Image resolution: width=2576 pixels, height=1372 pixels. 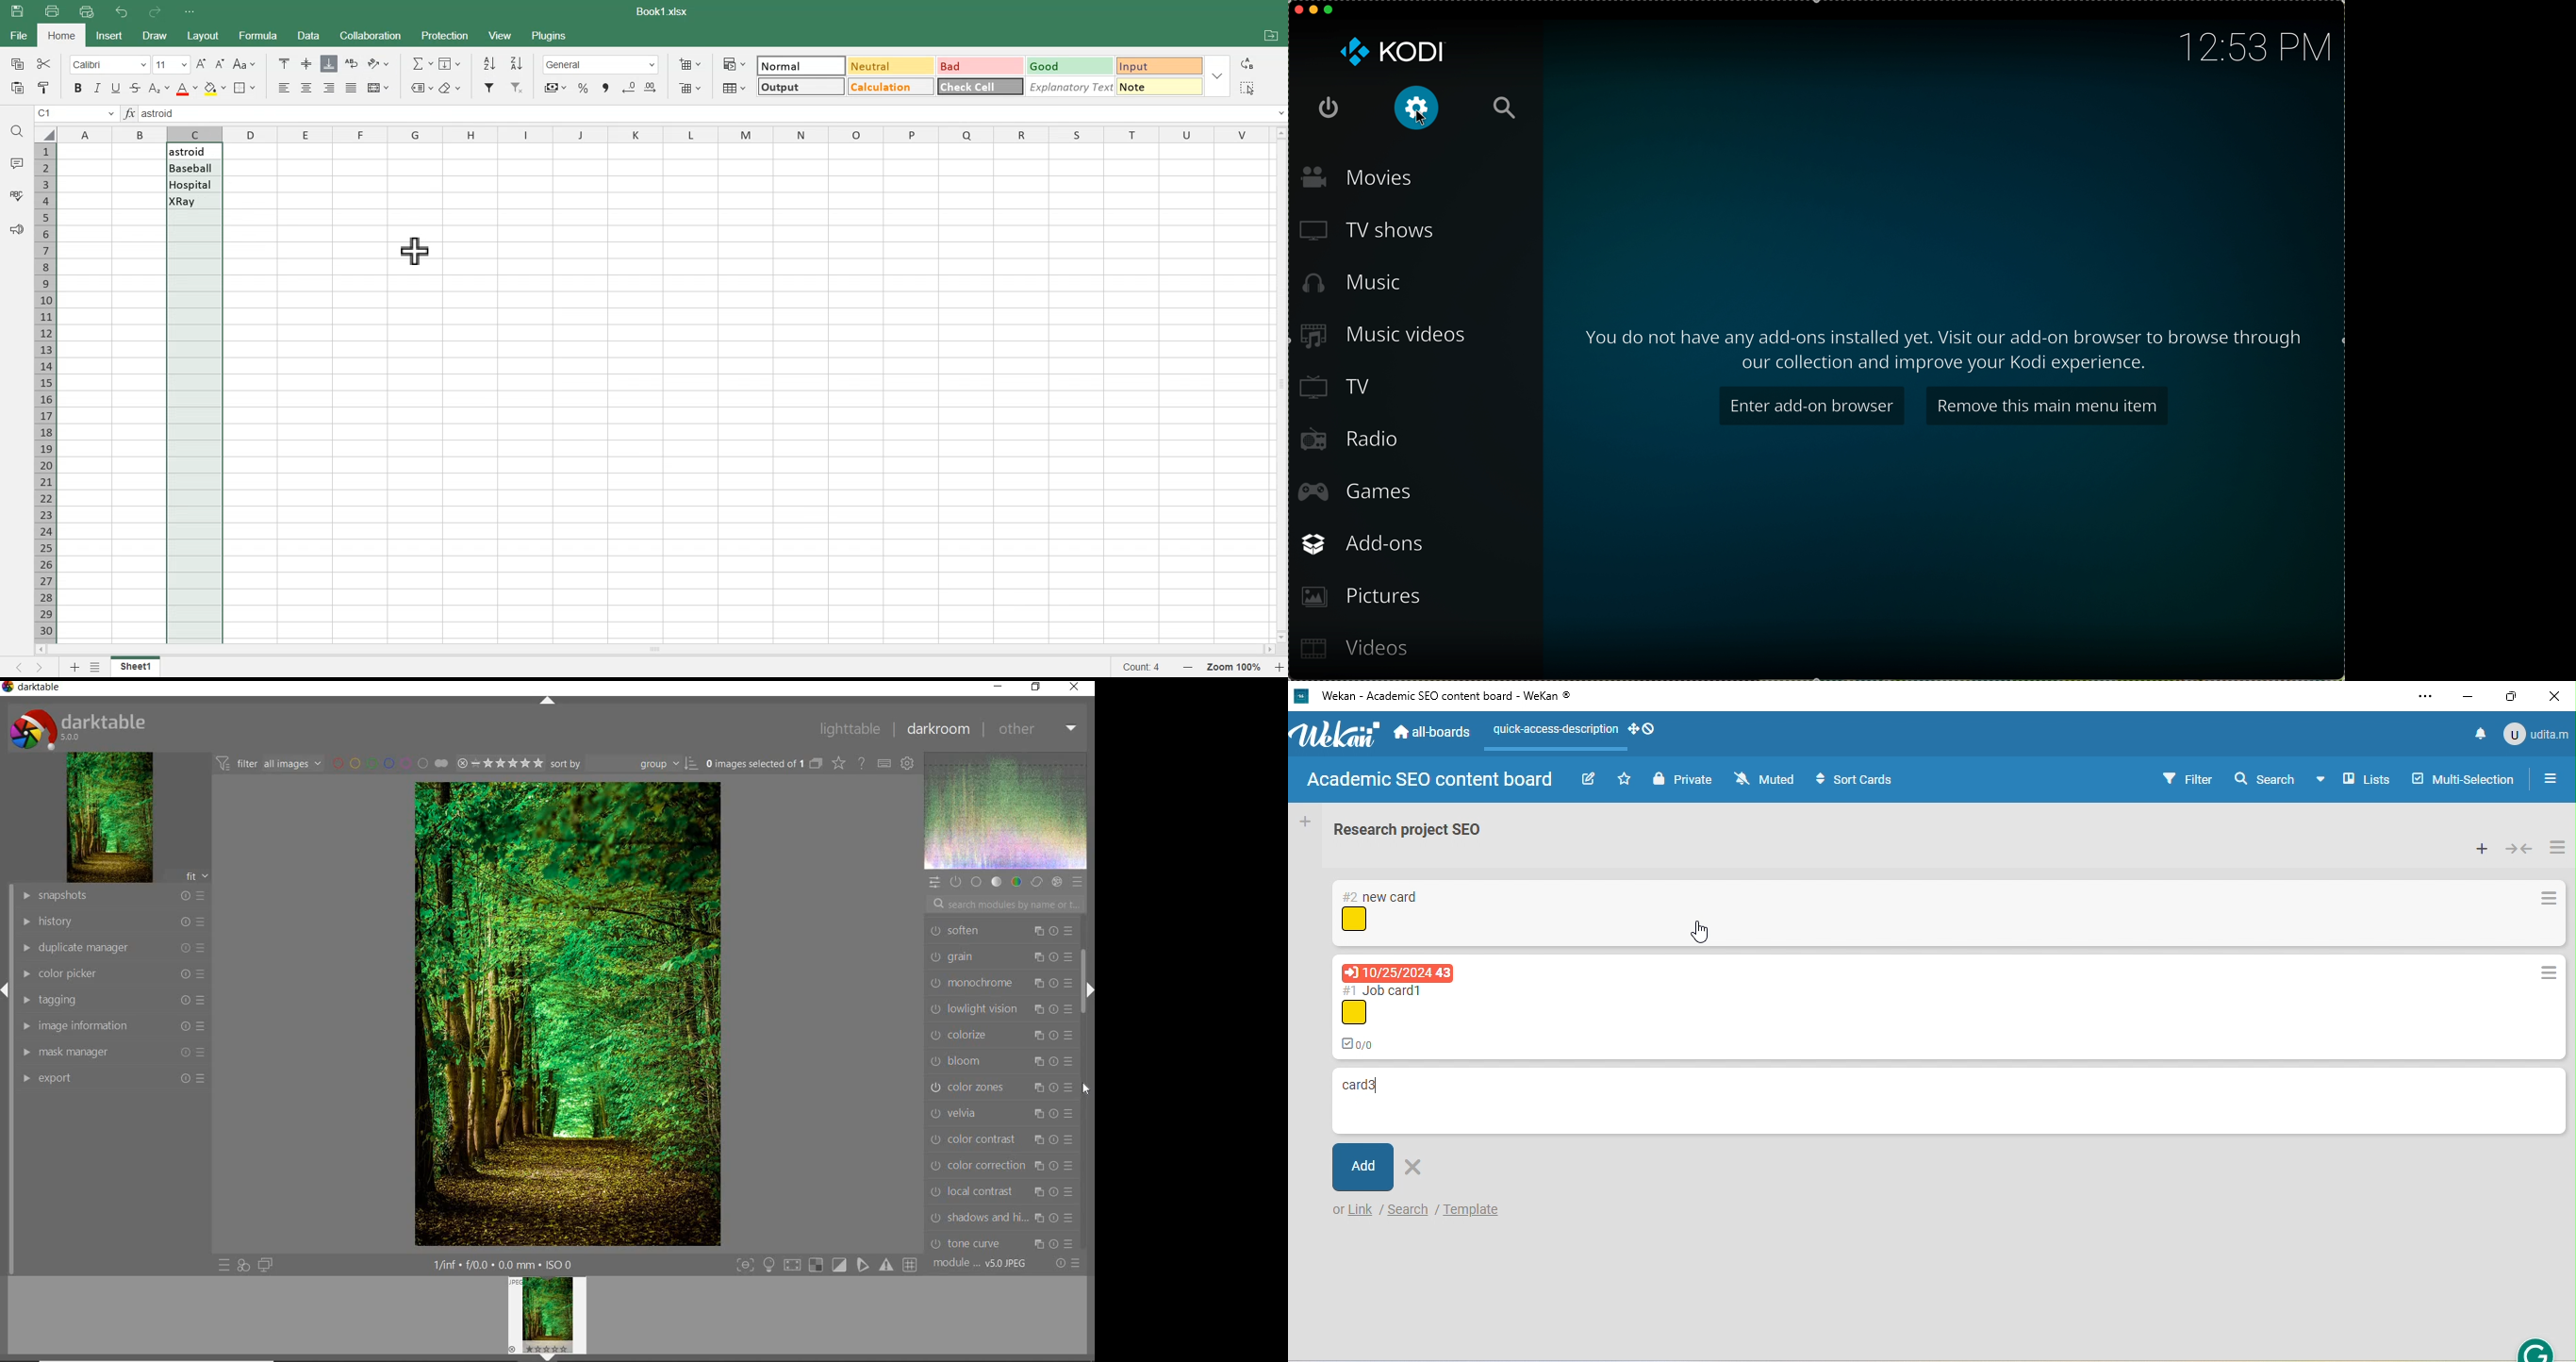 What do you see at coordinates (1002, 1033) in the screenshot?
I see `colorize` at bounding box center [1002, 1033].